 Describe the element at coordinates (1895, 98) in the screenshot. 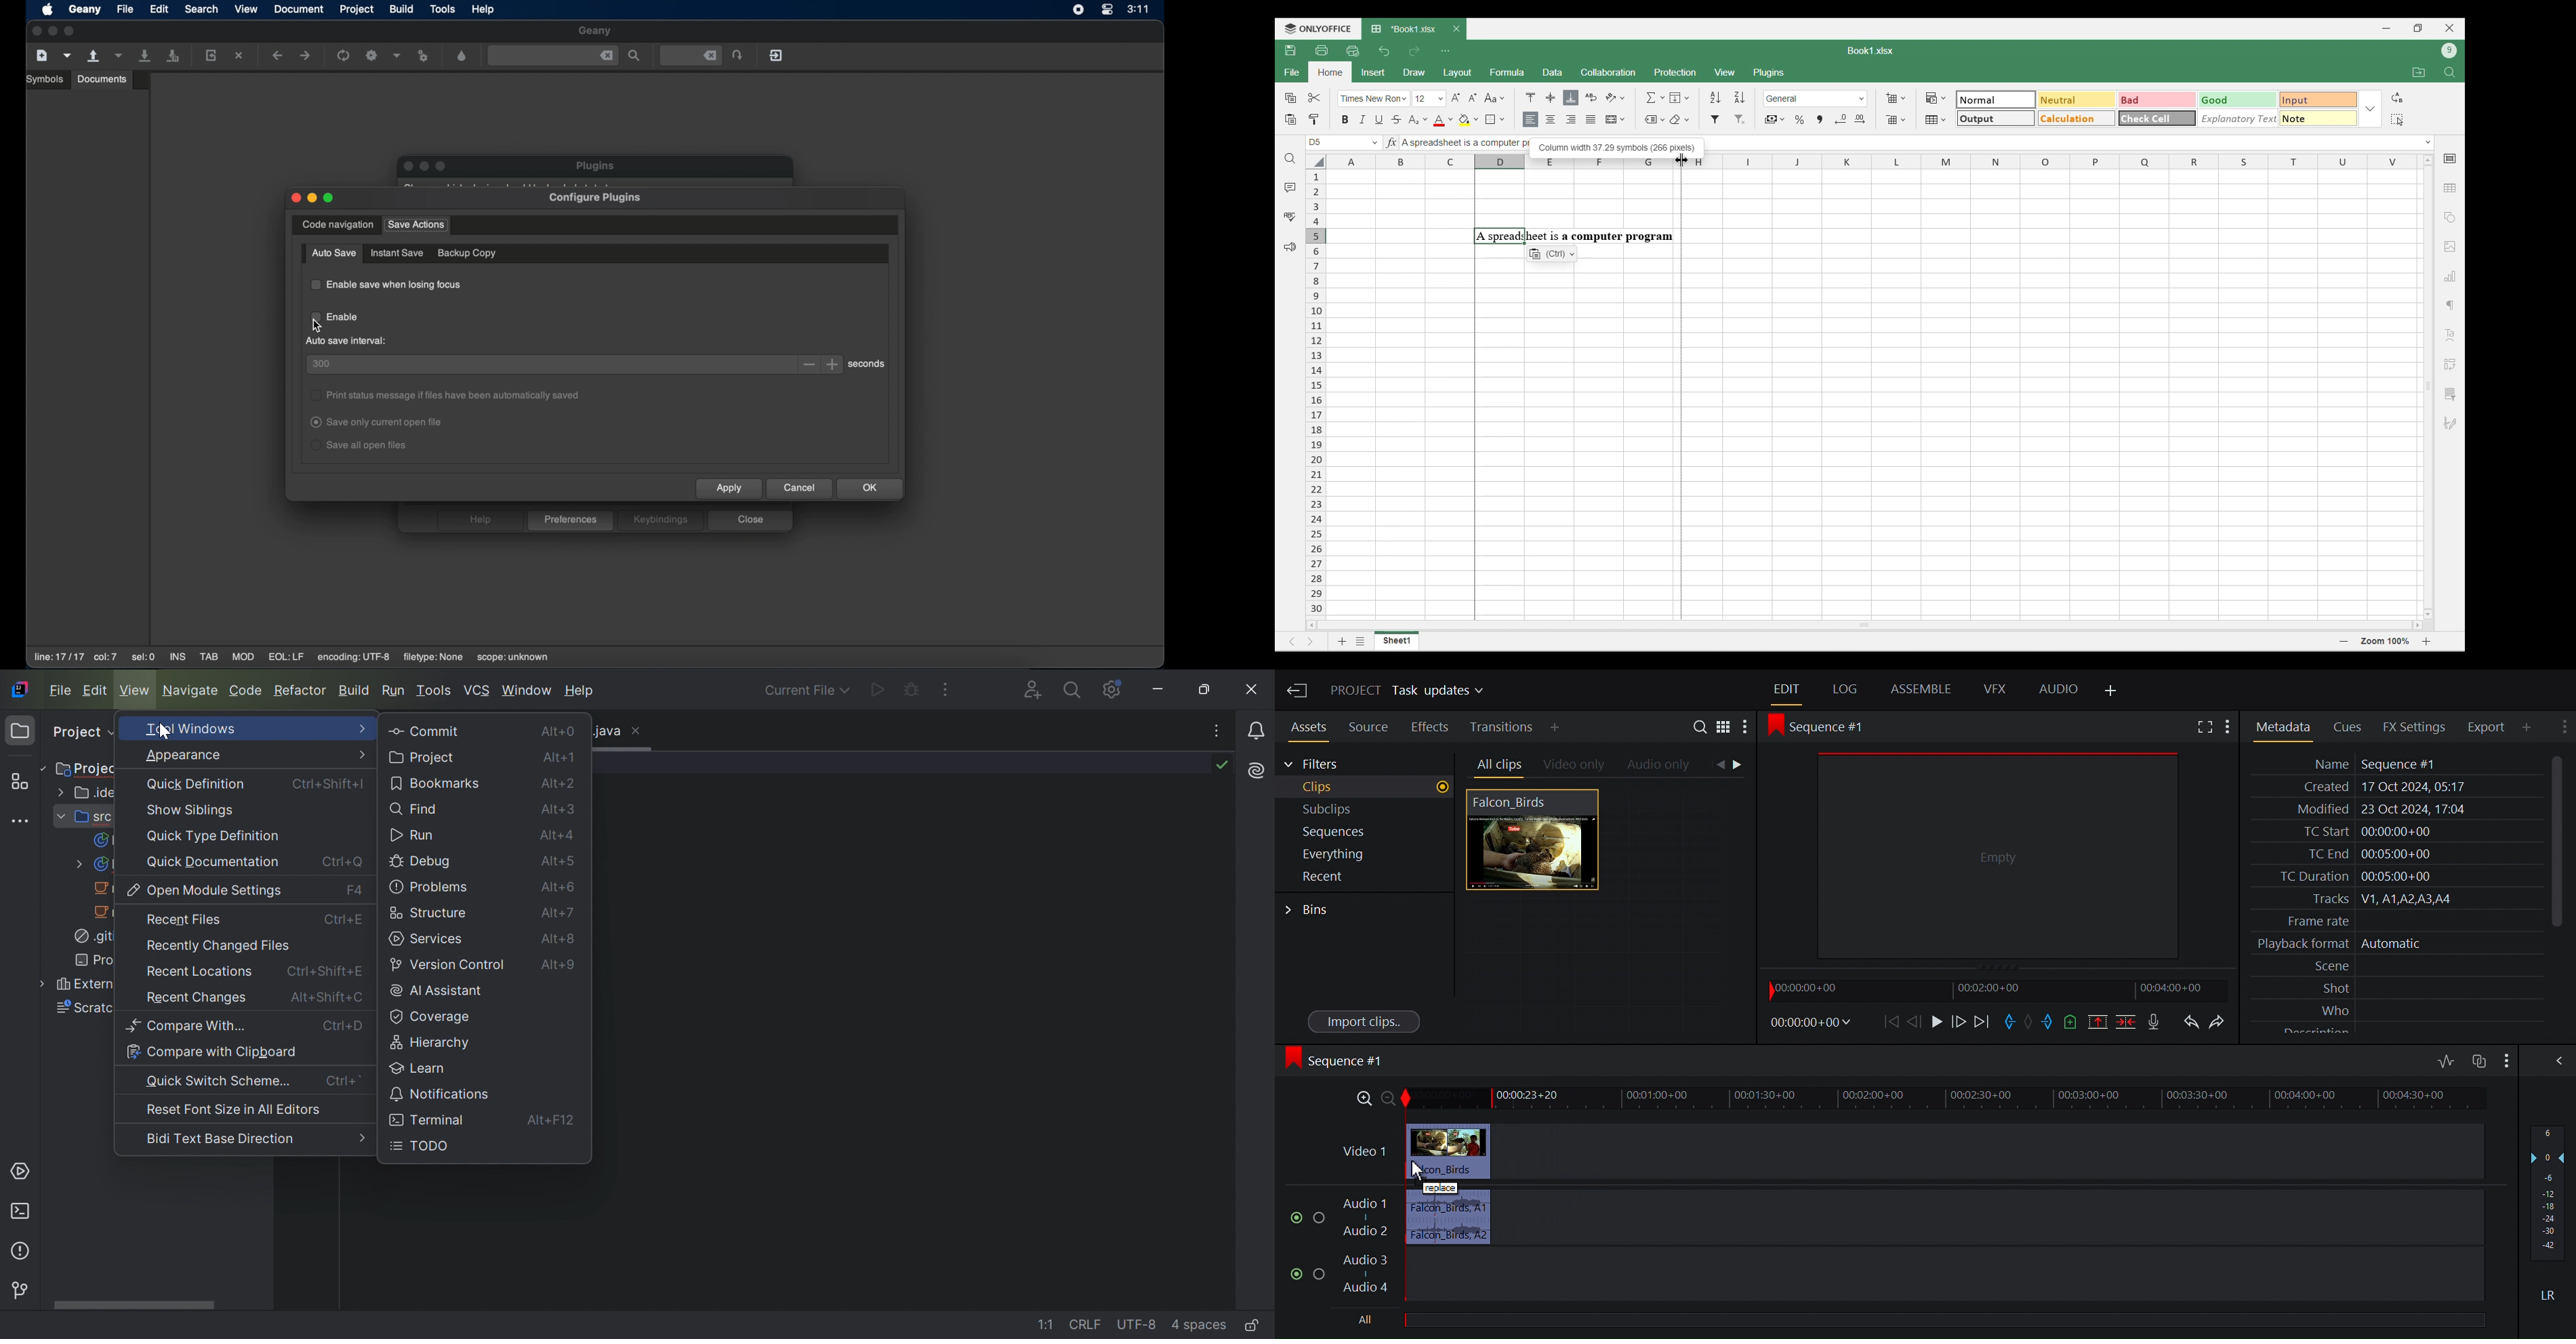

I see `Insert cell options` at that location.